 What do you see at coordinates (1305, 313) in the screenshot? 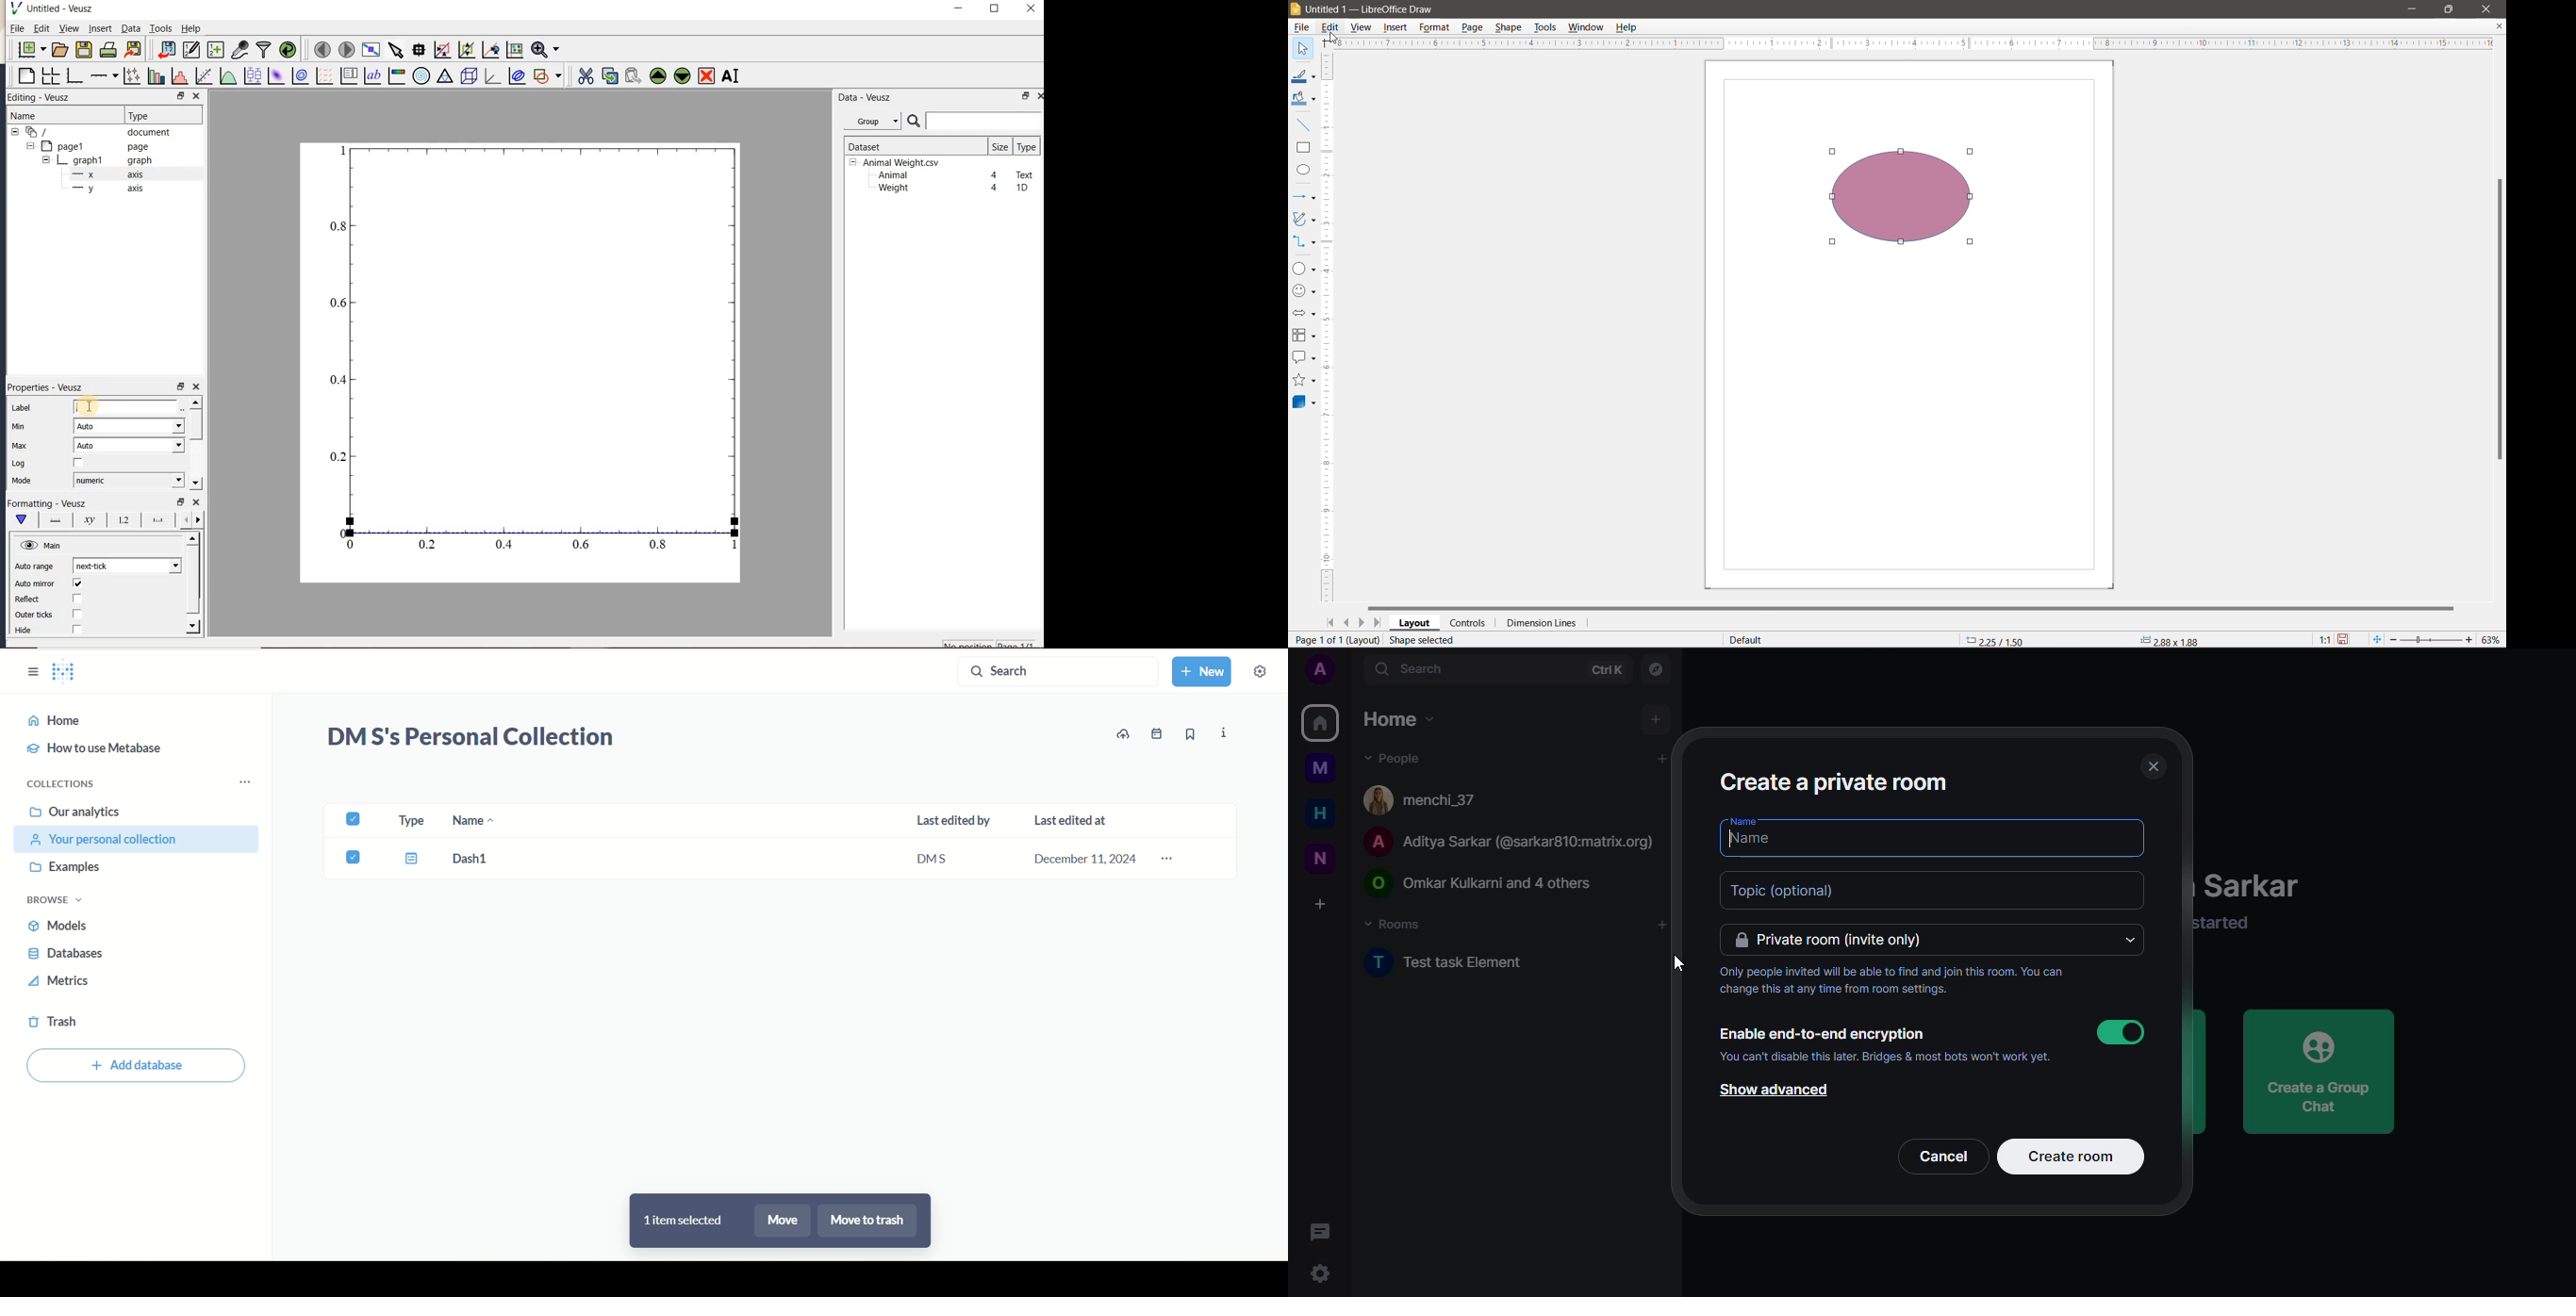
I see `Block Arrows` at bounding box center [1305, 313].